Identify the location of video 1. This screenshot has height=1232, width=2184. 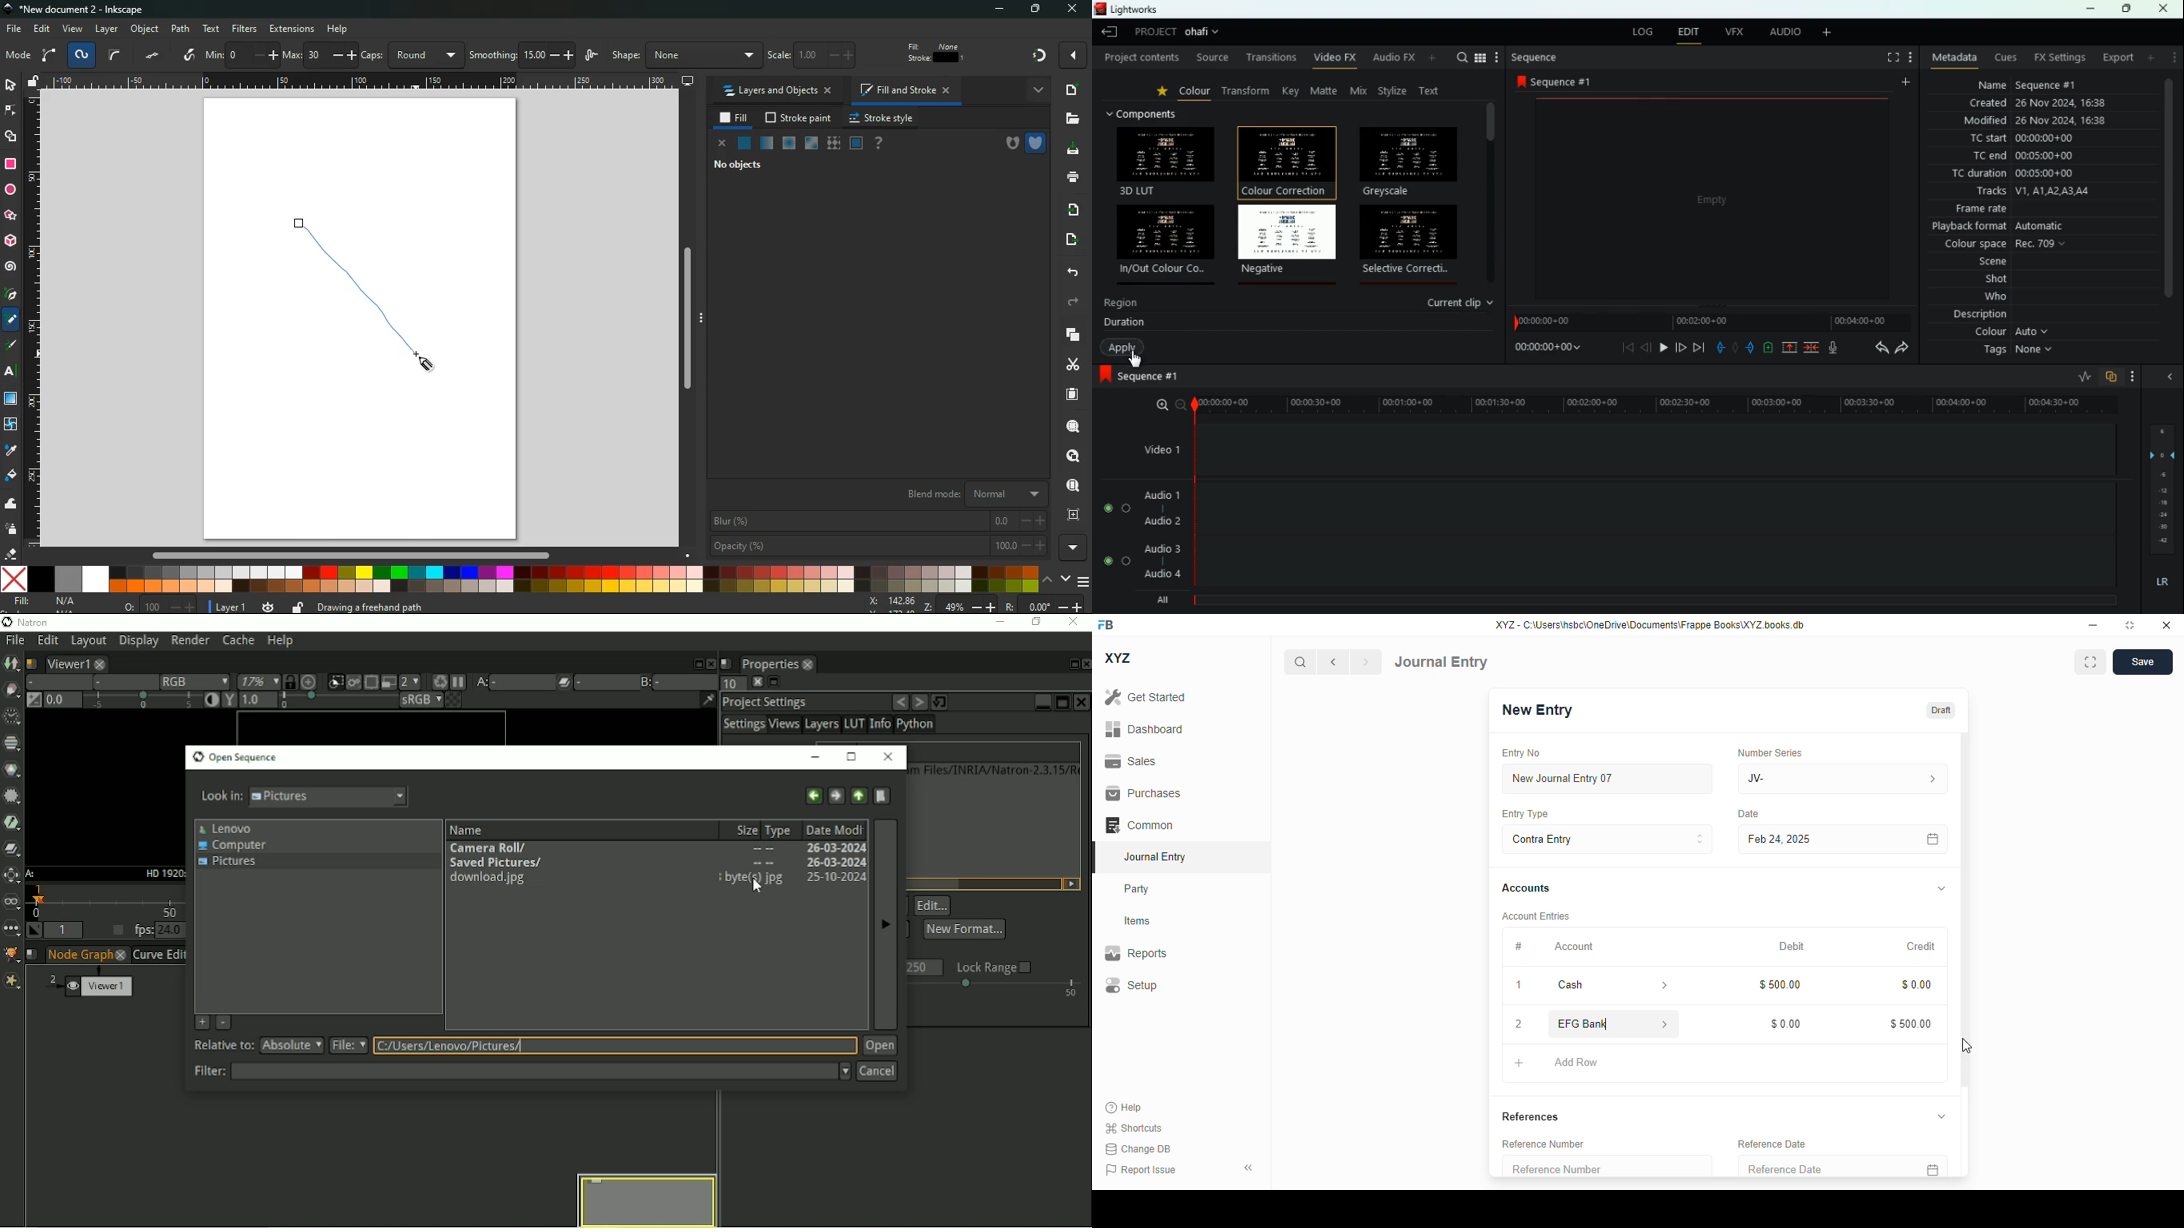
(1159, 449).